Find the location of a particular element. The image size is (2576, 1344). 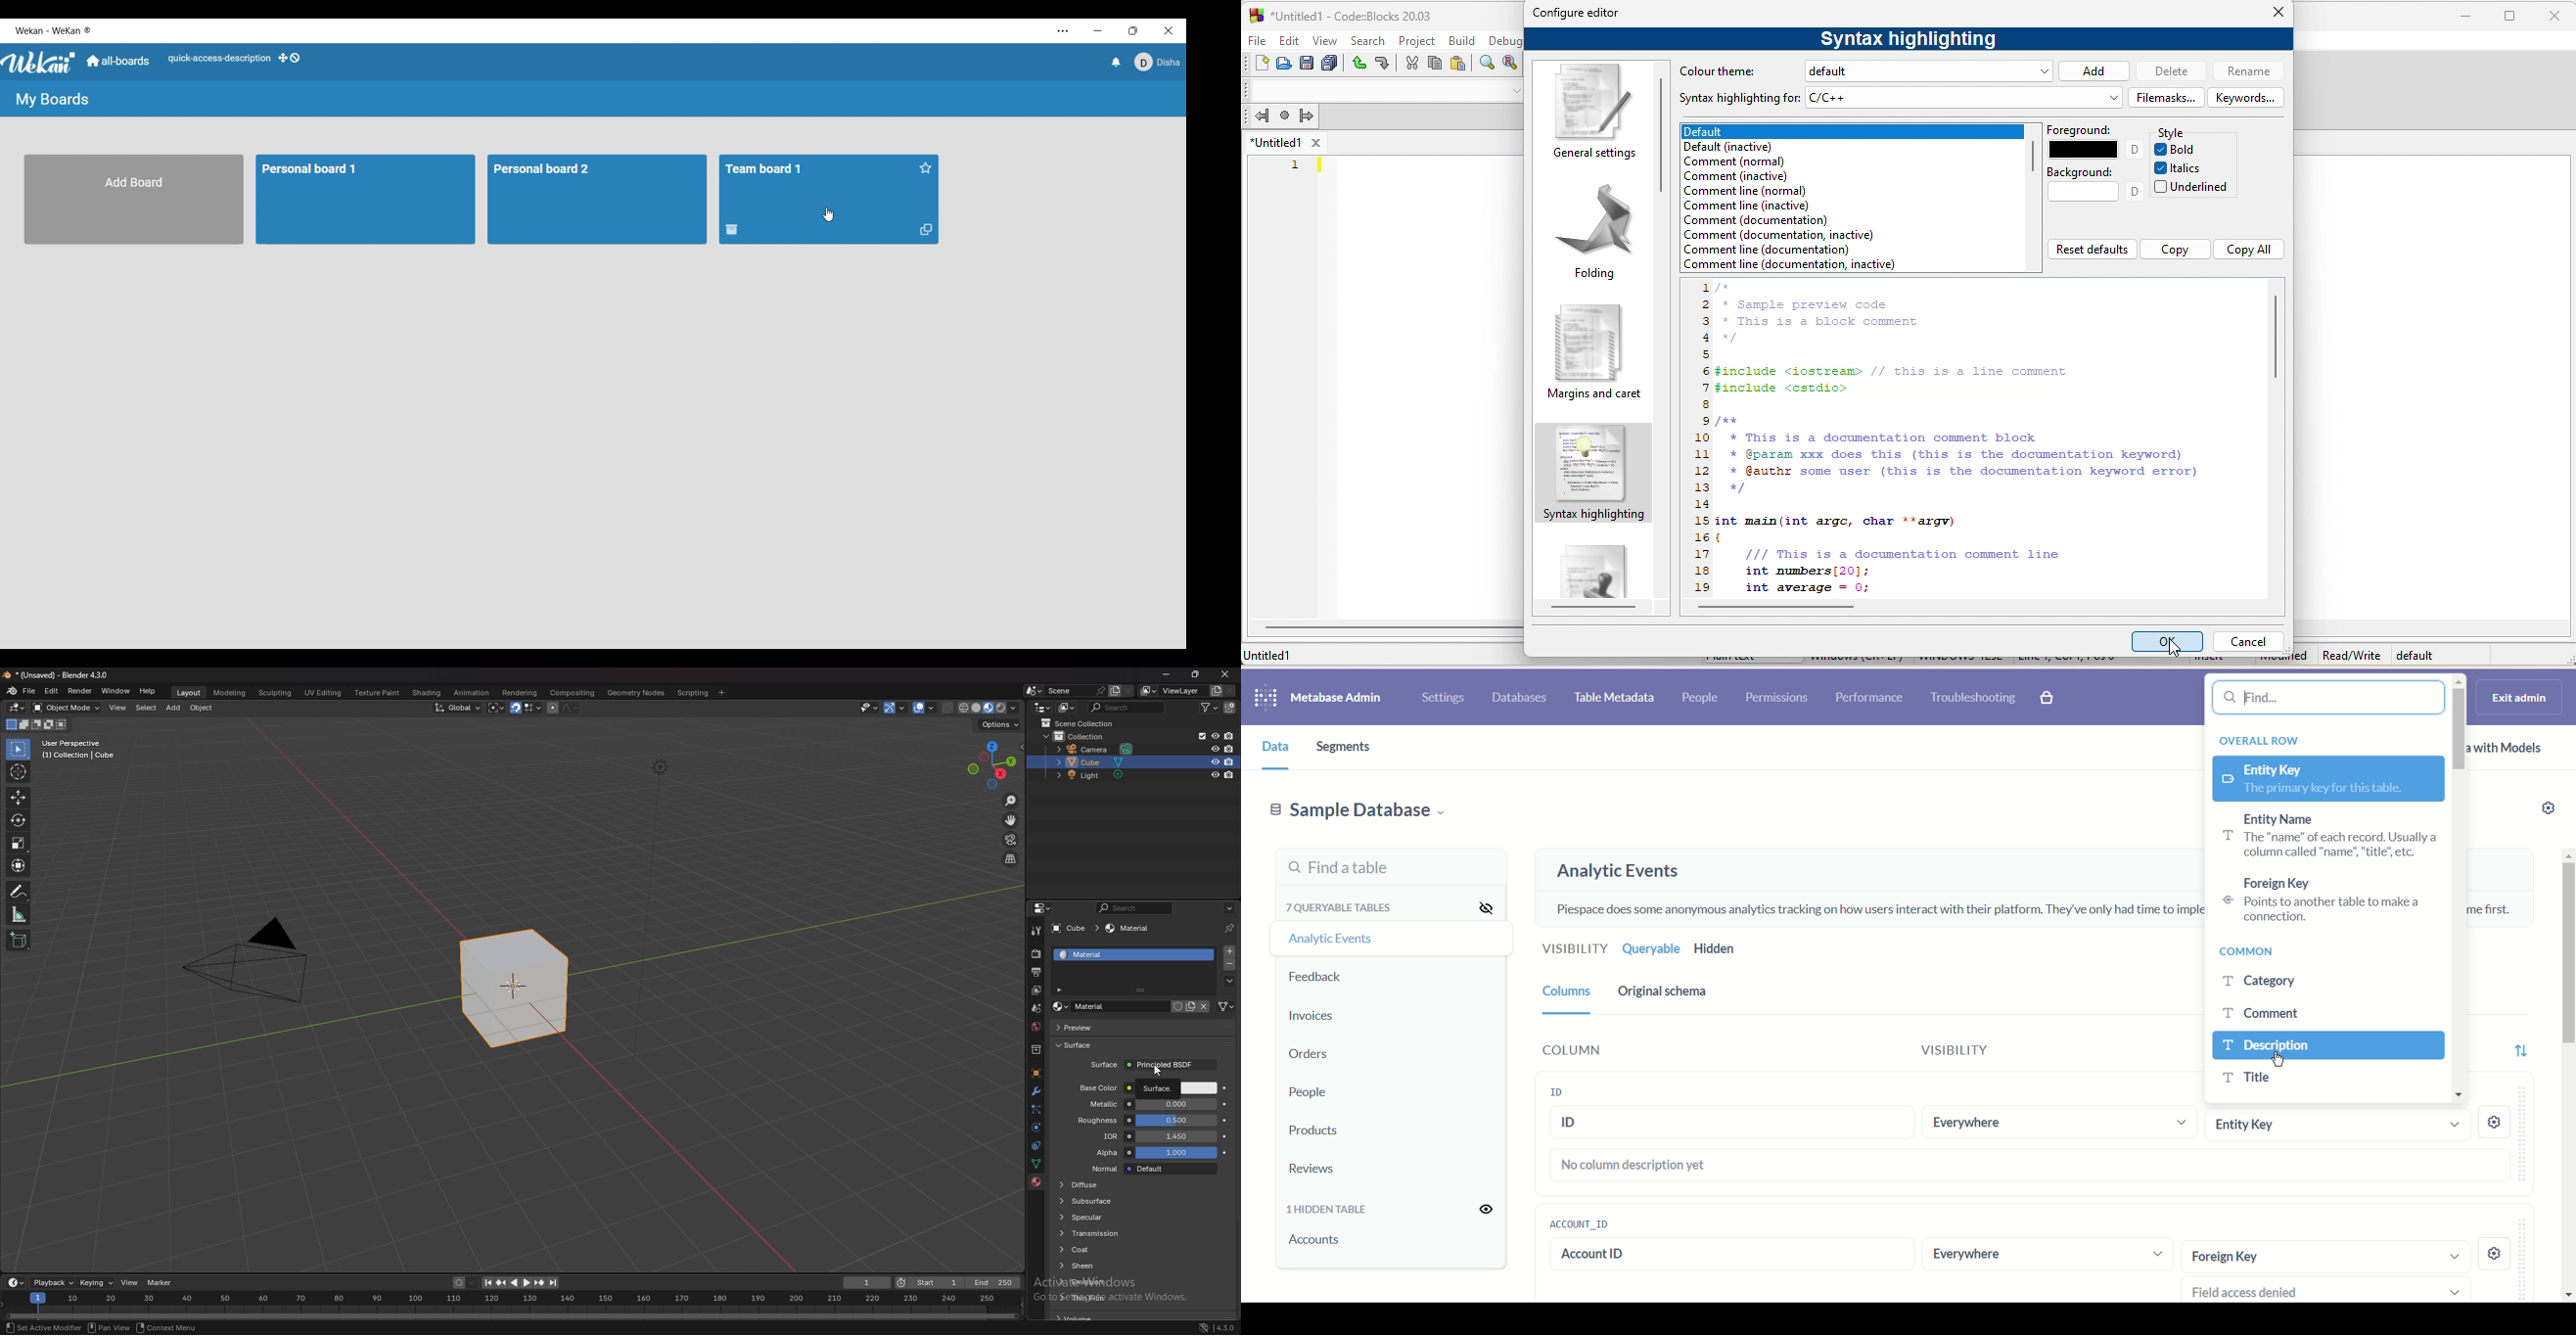

cancel is located at coordinates (2248, 642).